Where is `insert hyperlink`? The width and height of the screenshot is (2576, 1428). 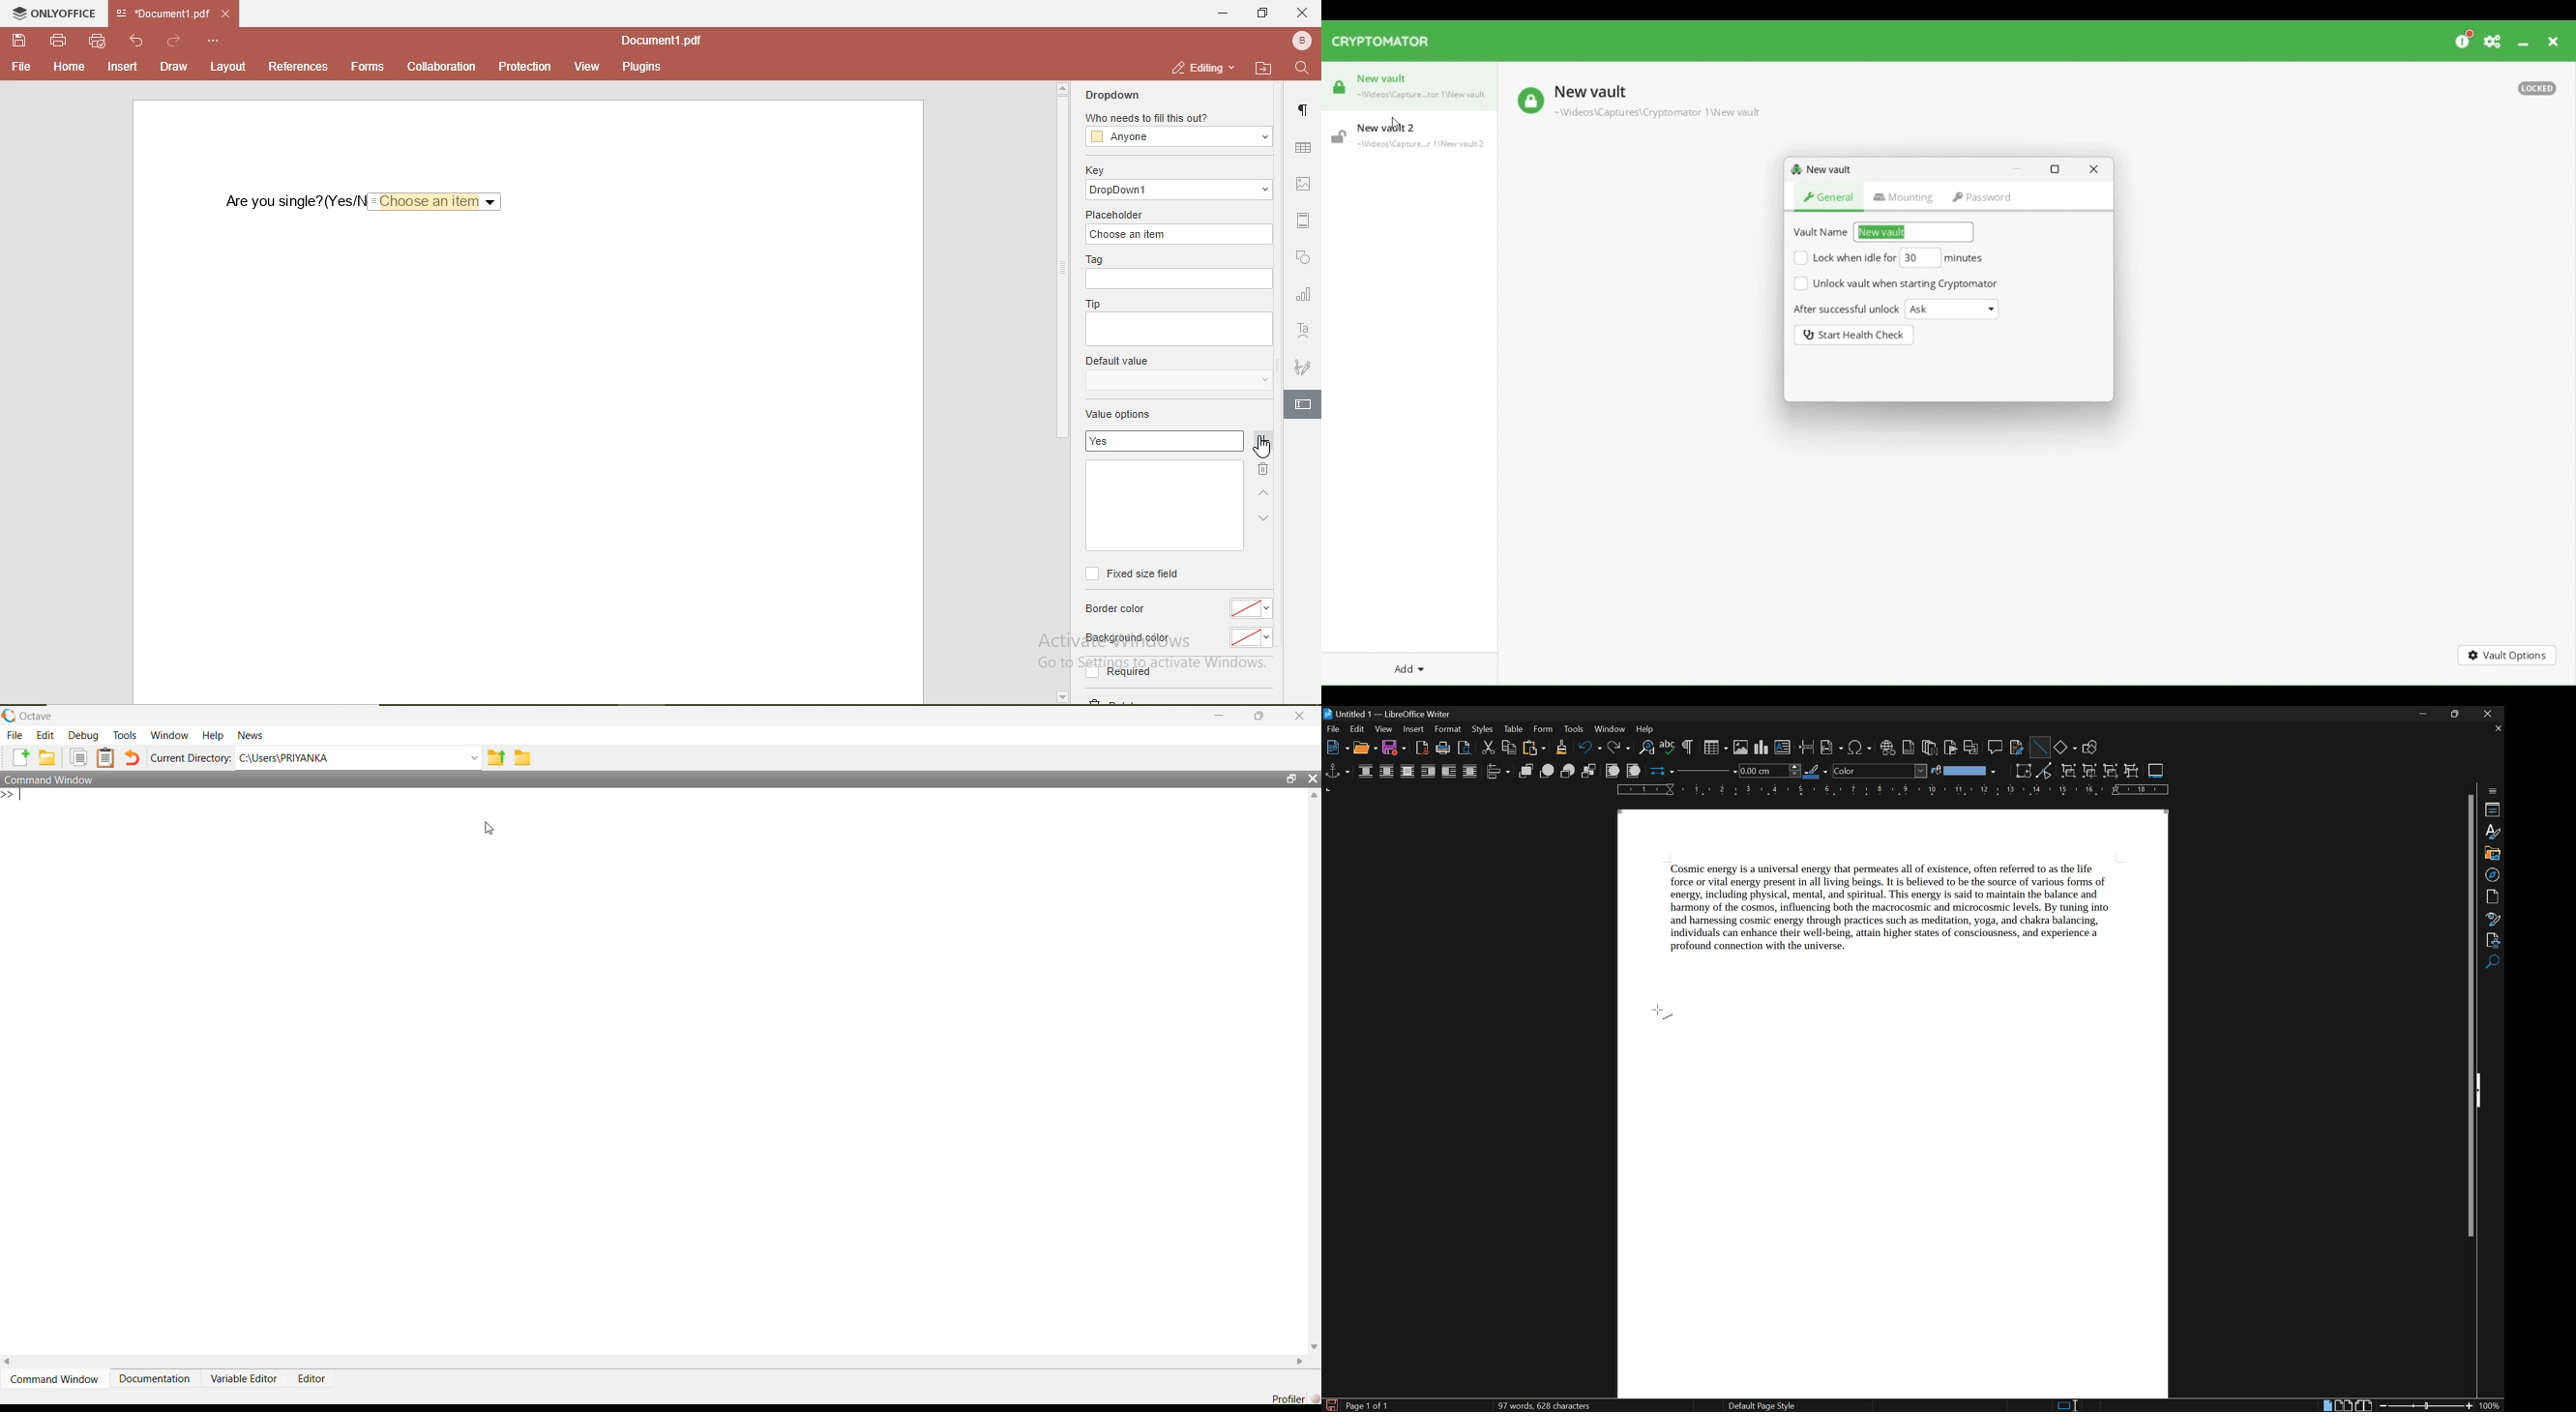
insert hyperlink is located at coordinates (1888, 747).